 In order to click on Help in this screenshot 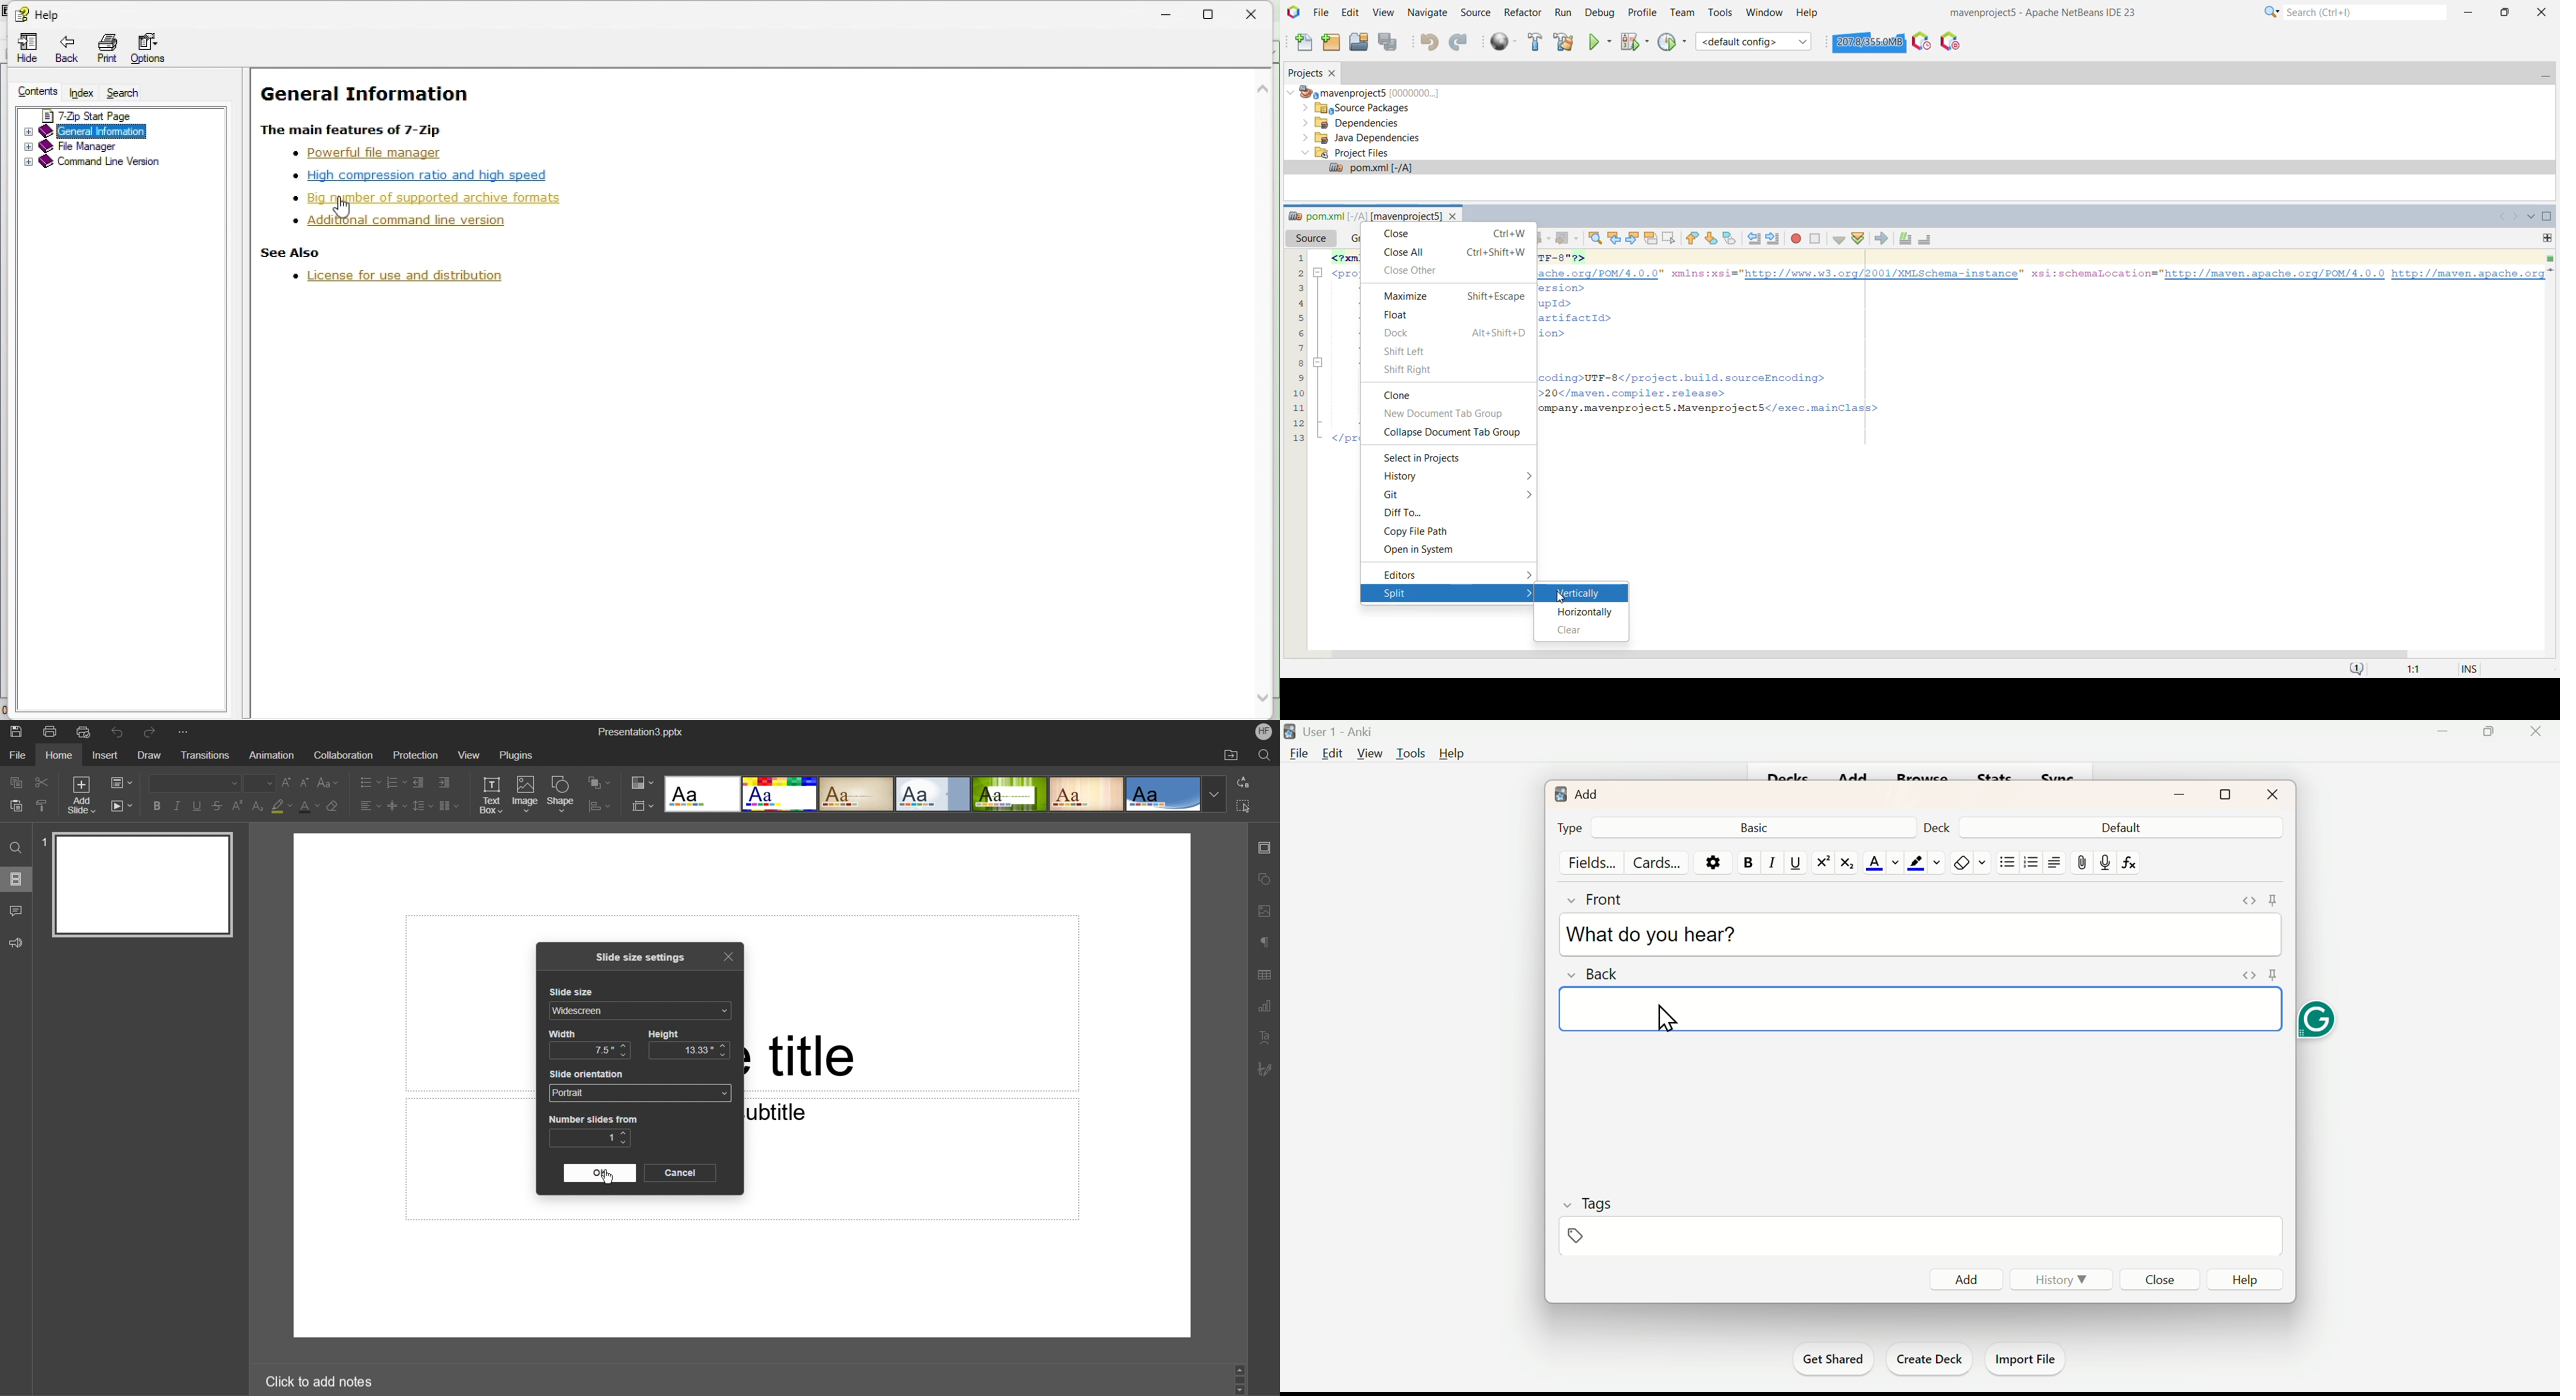, I will do `click(2247, 1278)`.